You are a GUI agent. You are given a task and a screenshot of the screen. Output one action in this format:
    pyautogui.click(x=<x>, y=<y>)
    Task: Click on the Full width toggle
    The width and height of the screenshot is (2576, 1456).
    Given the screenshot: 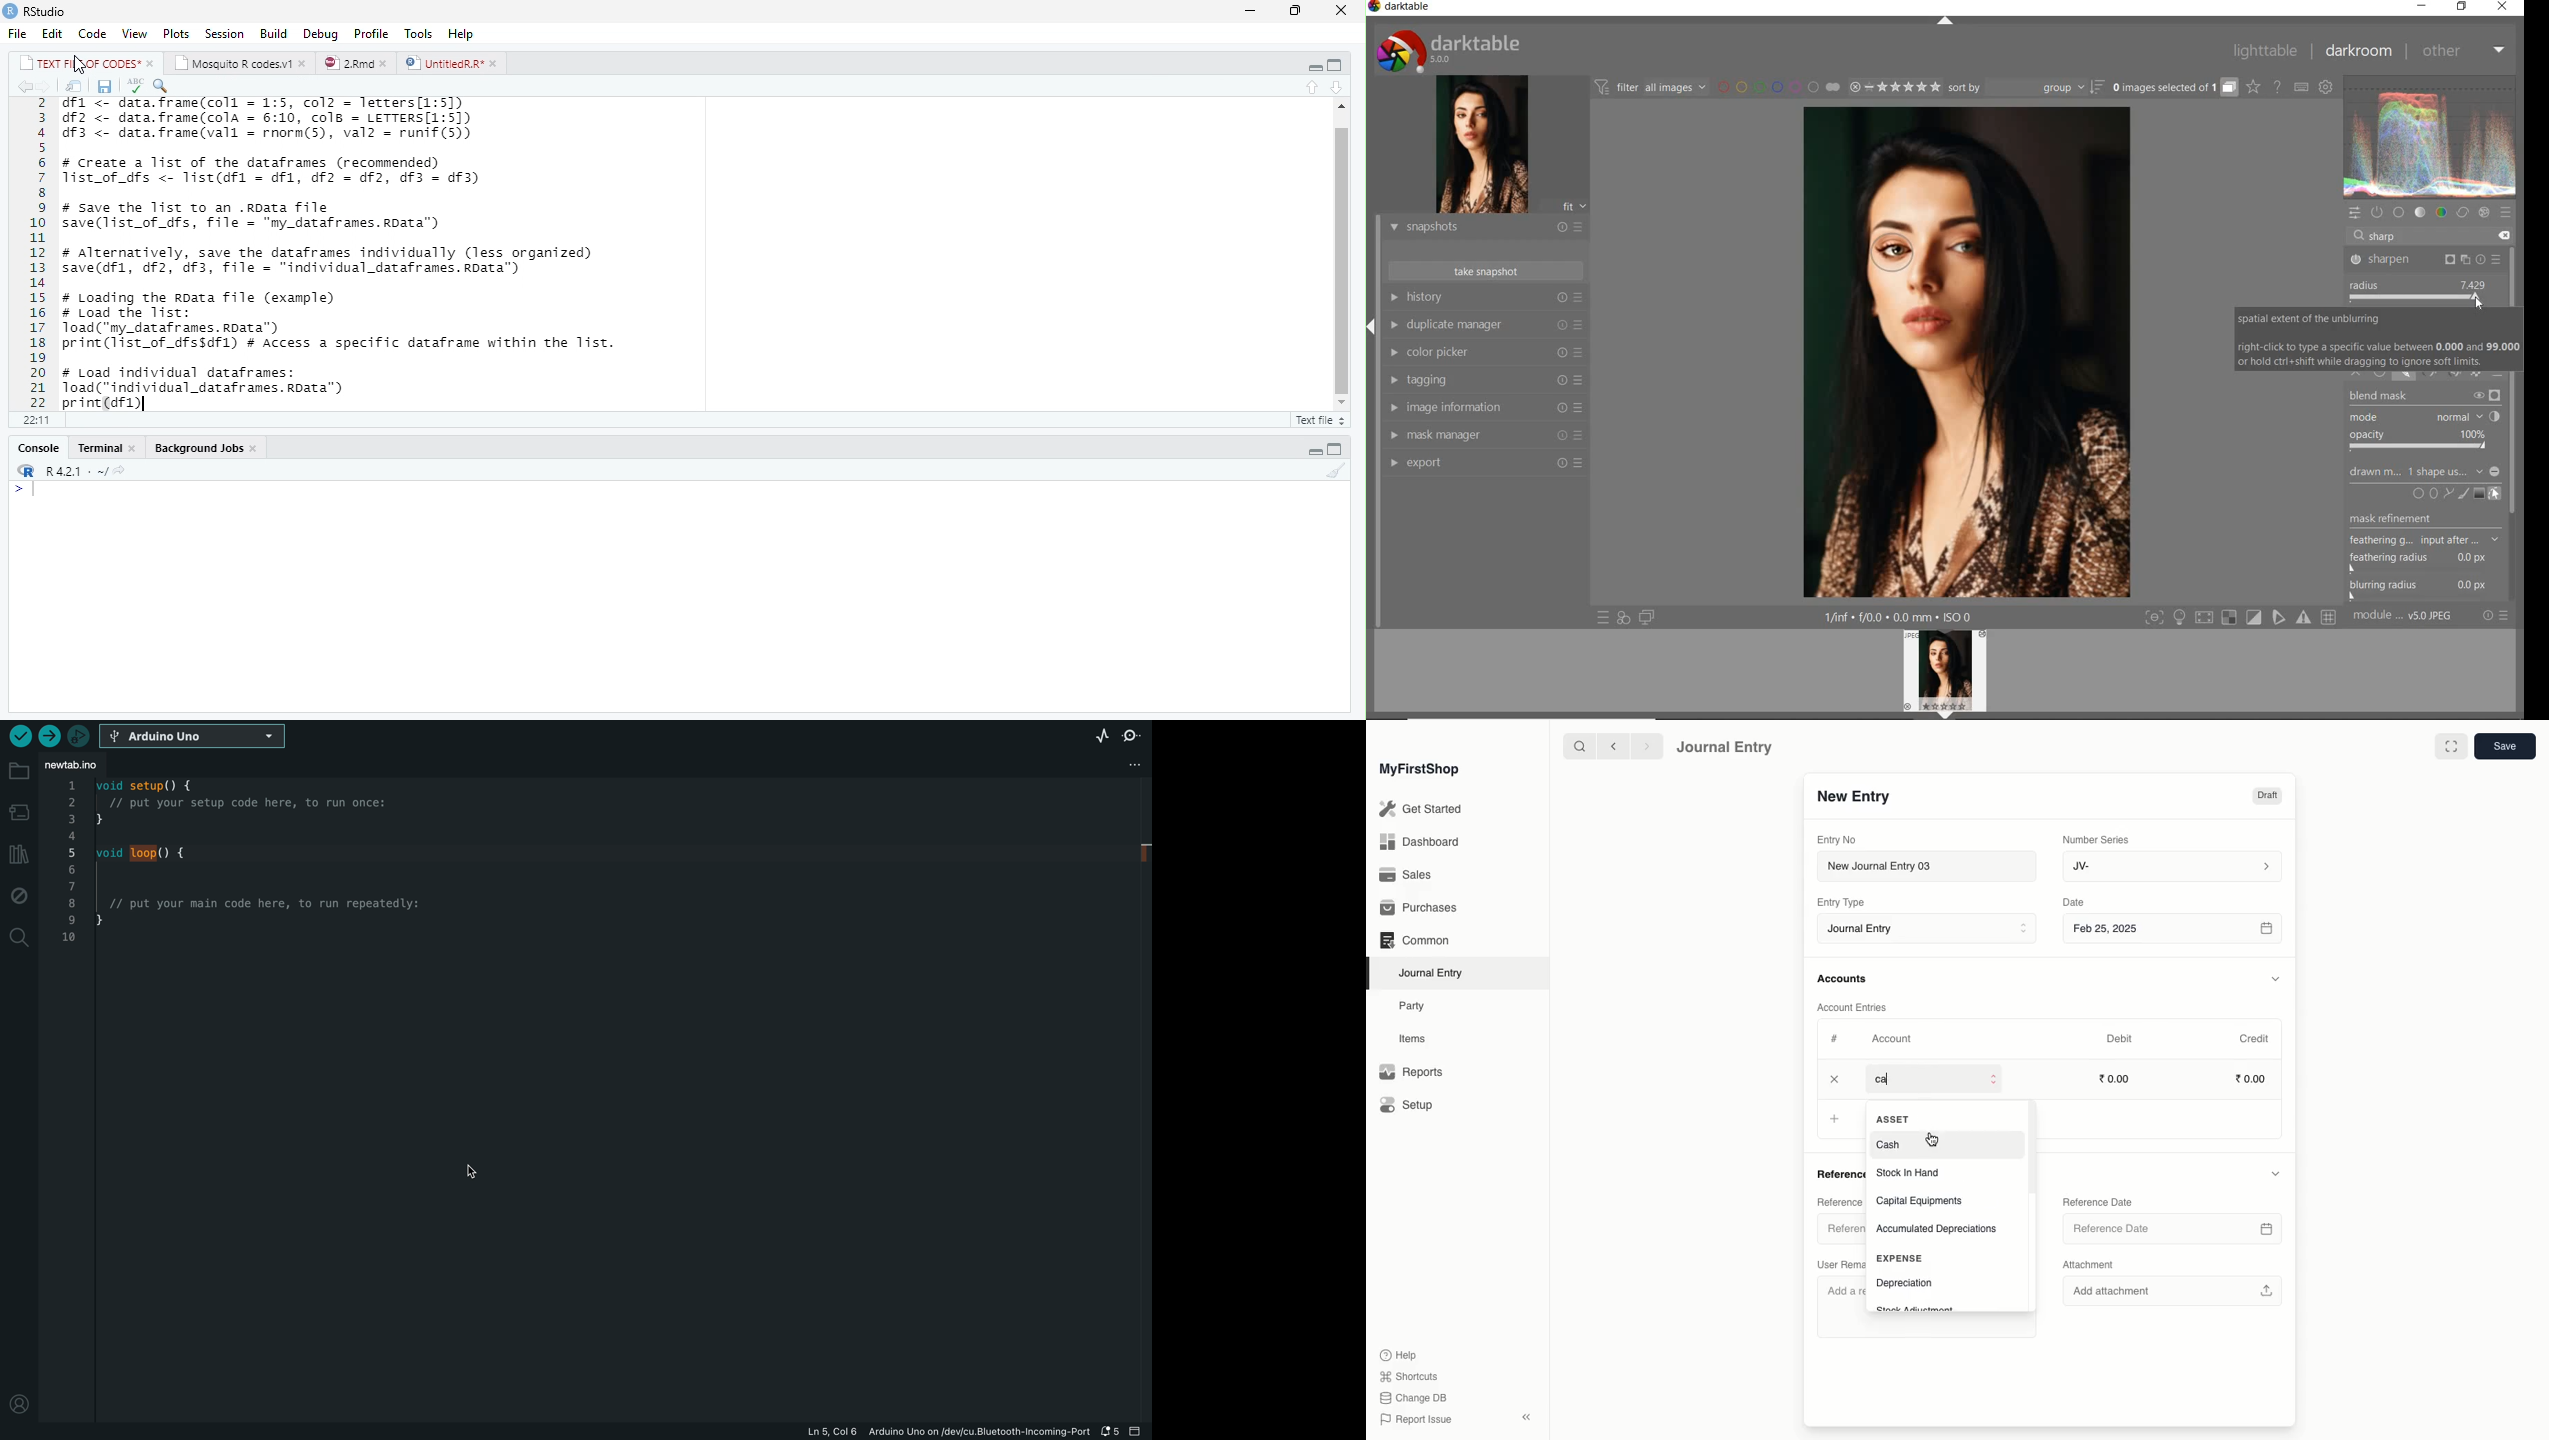 What is the action you would take?
    pyautogui.click(x=2450, y=747)
    